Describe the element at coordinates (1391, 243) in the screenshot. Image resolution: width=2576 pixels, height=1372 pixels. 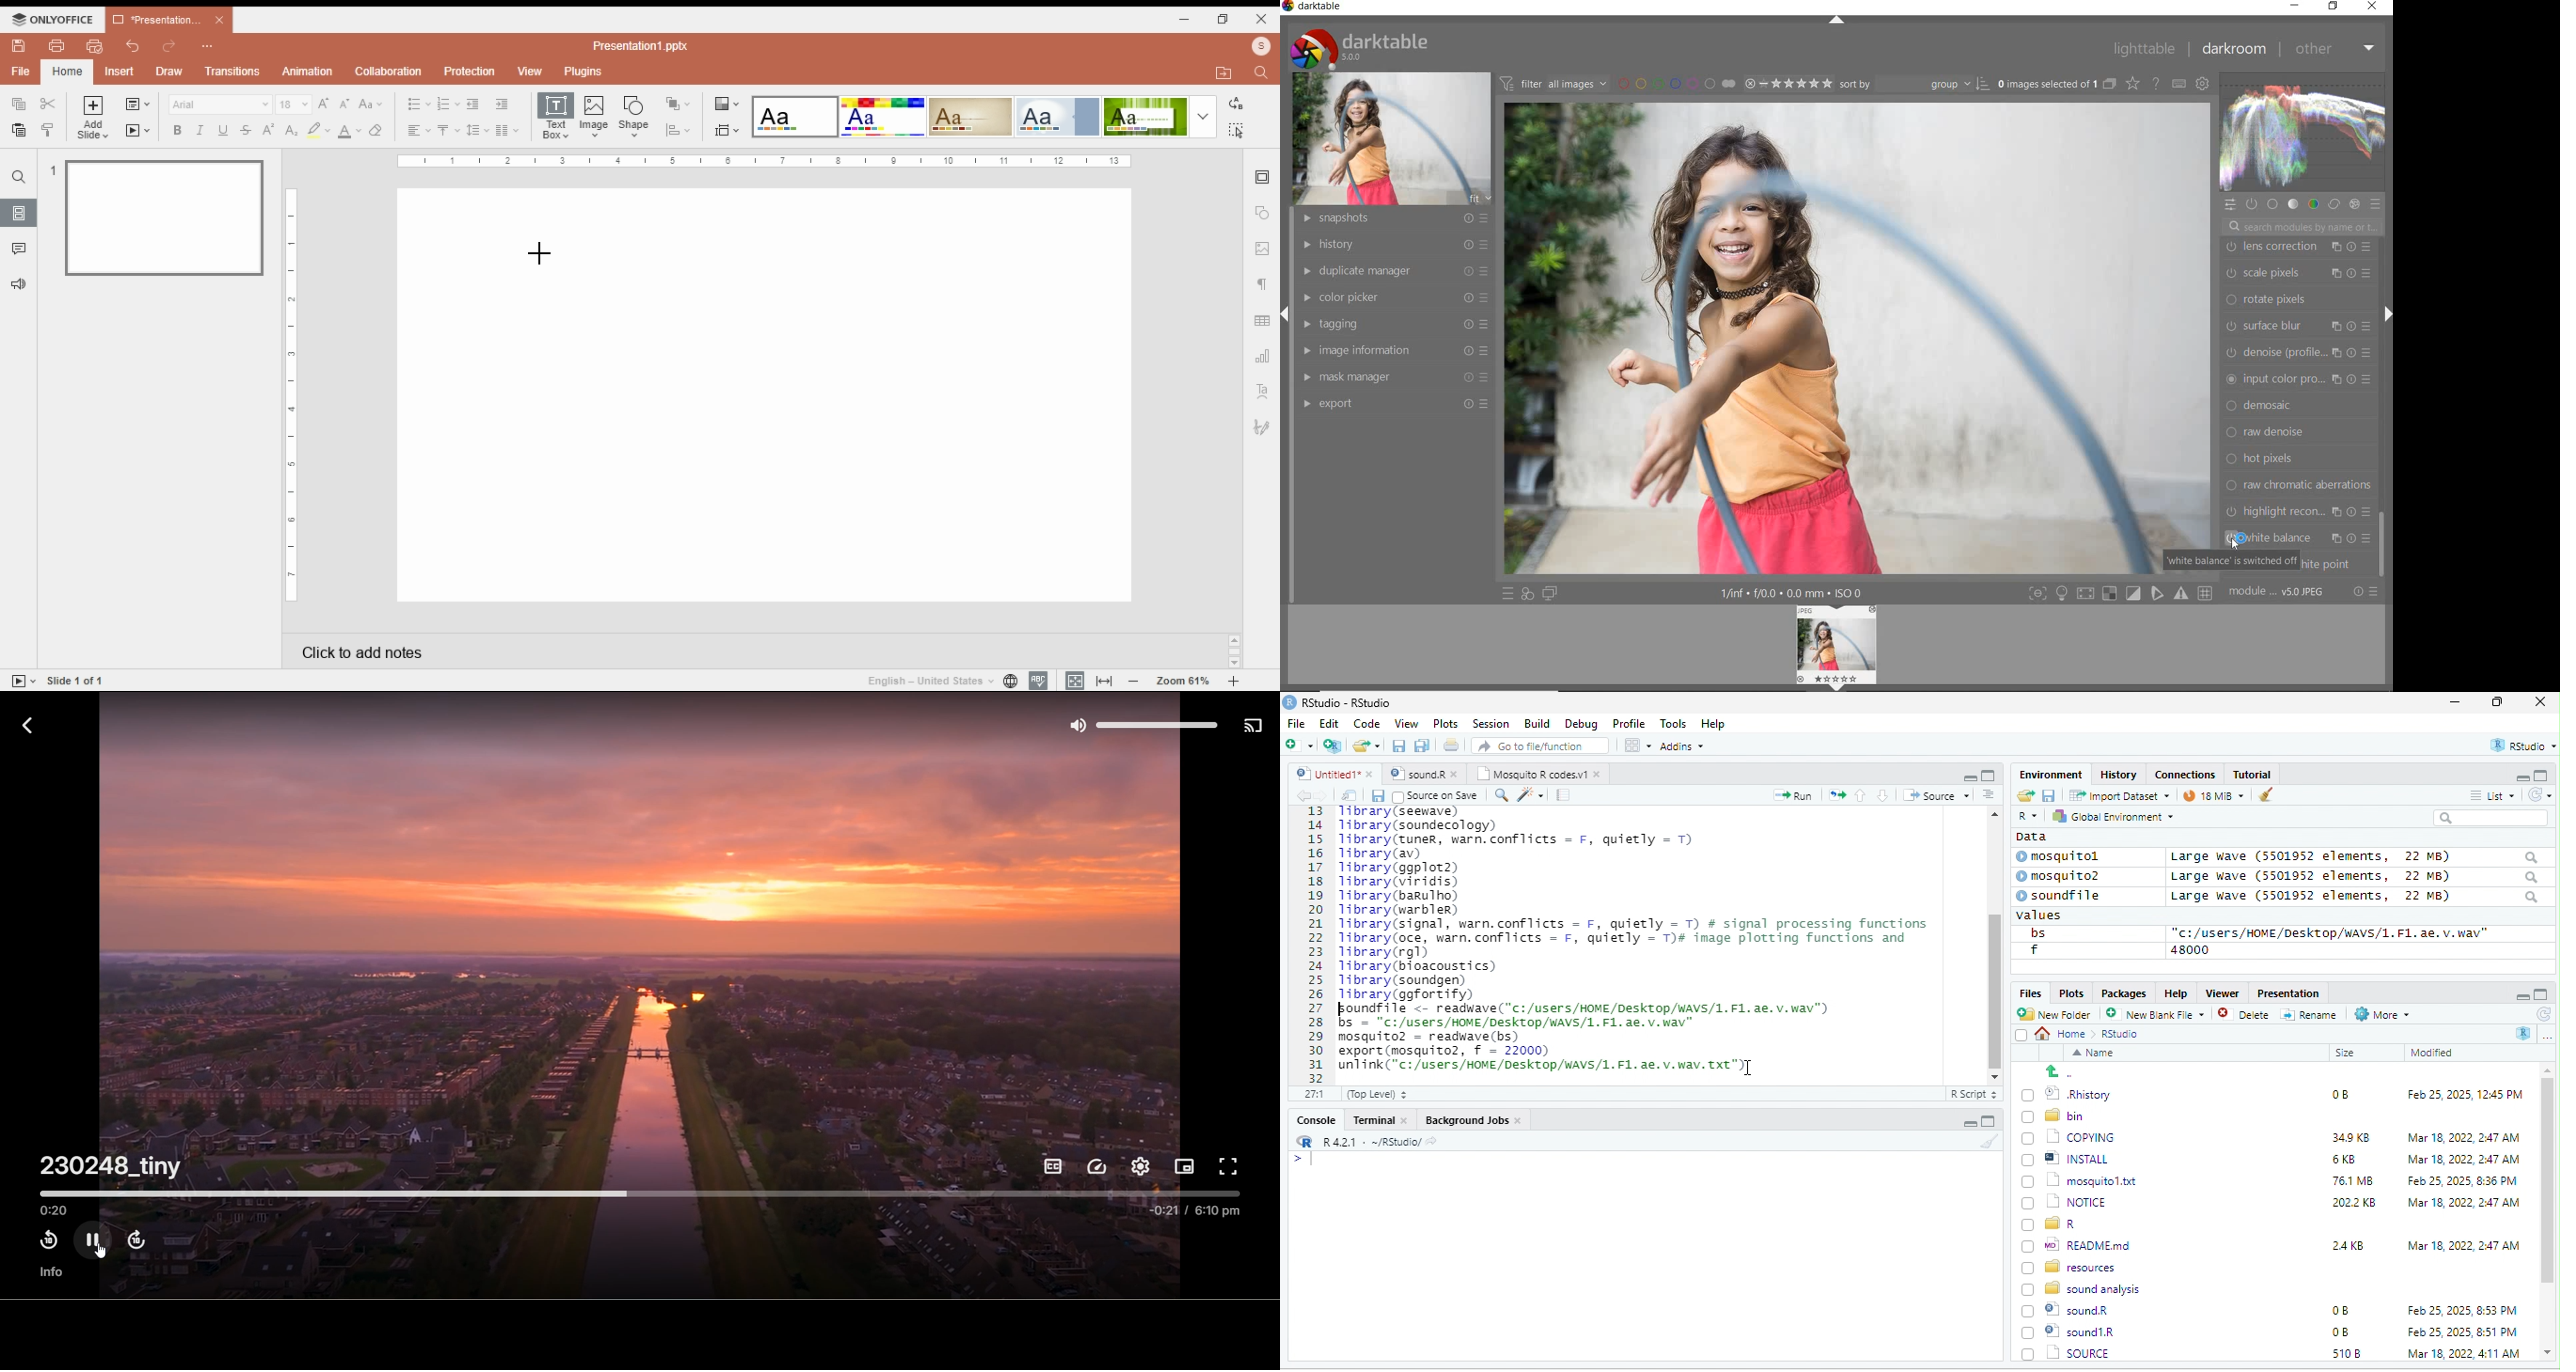
I see `history` at that location.